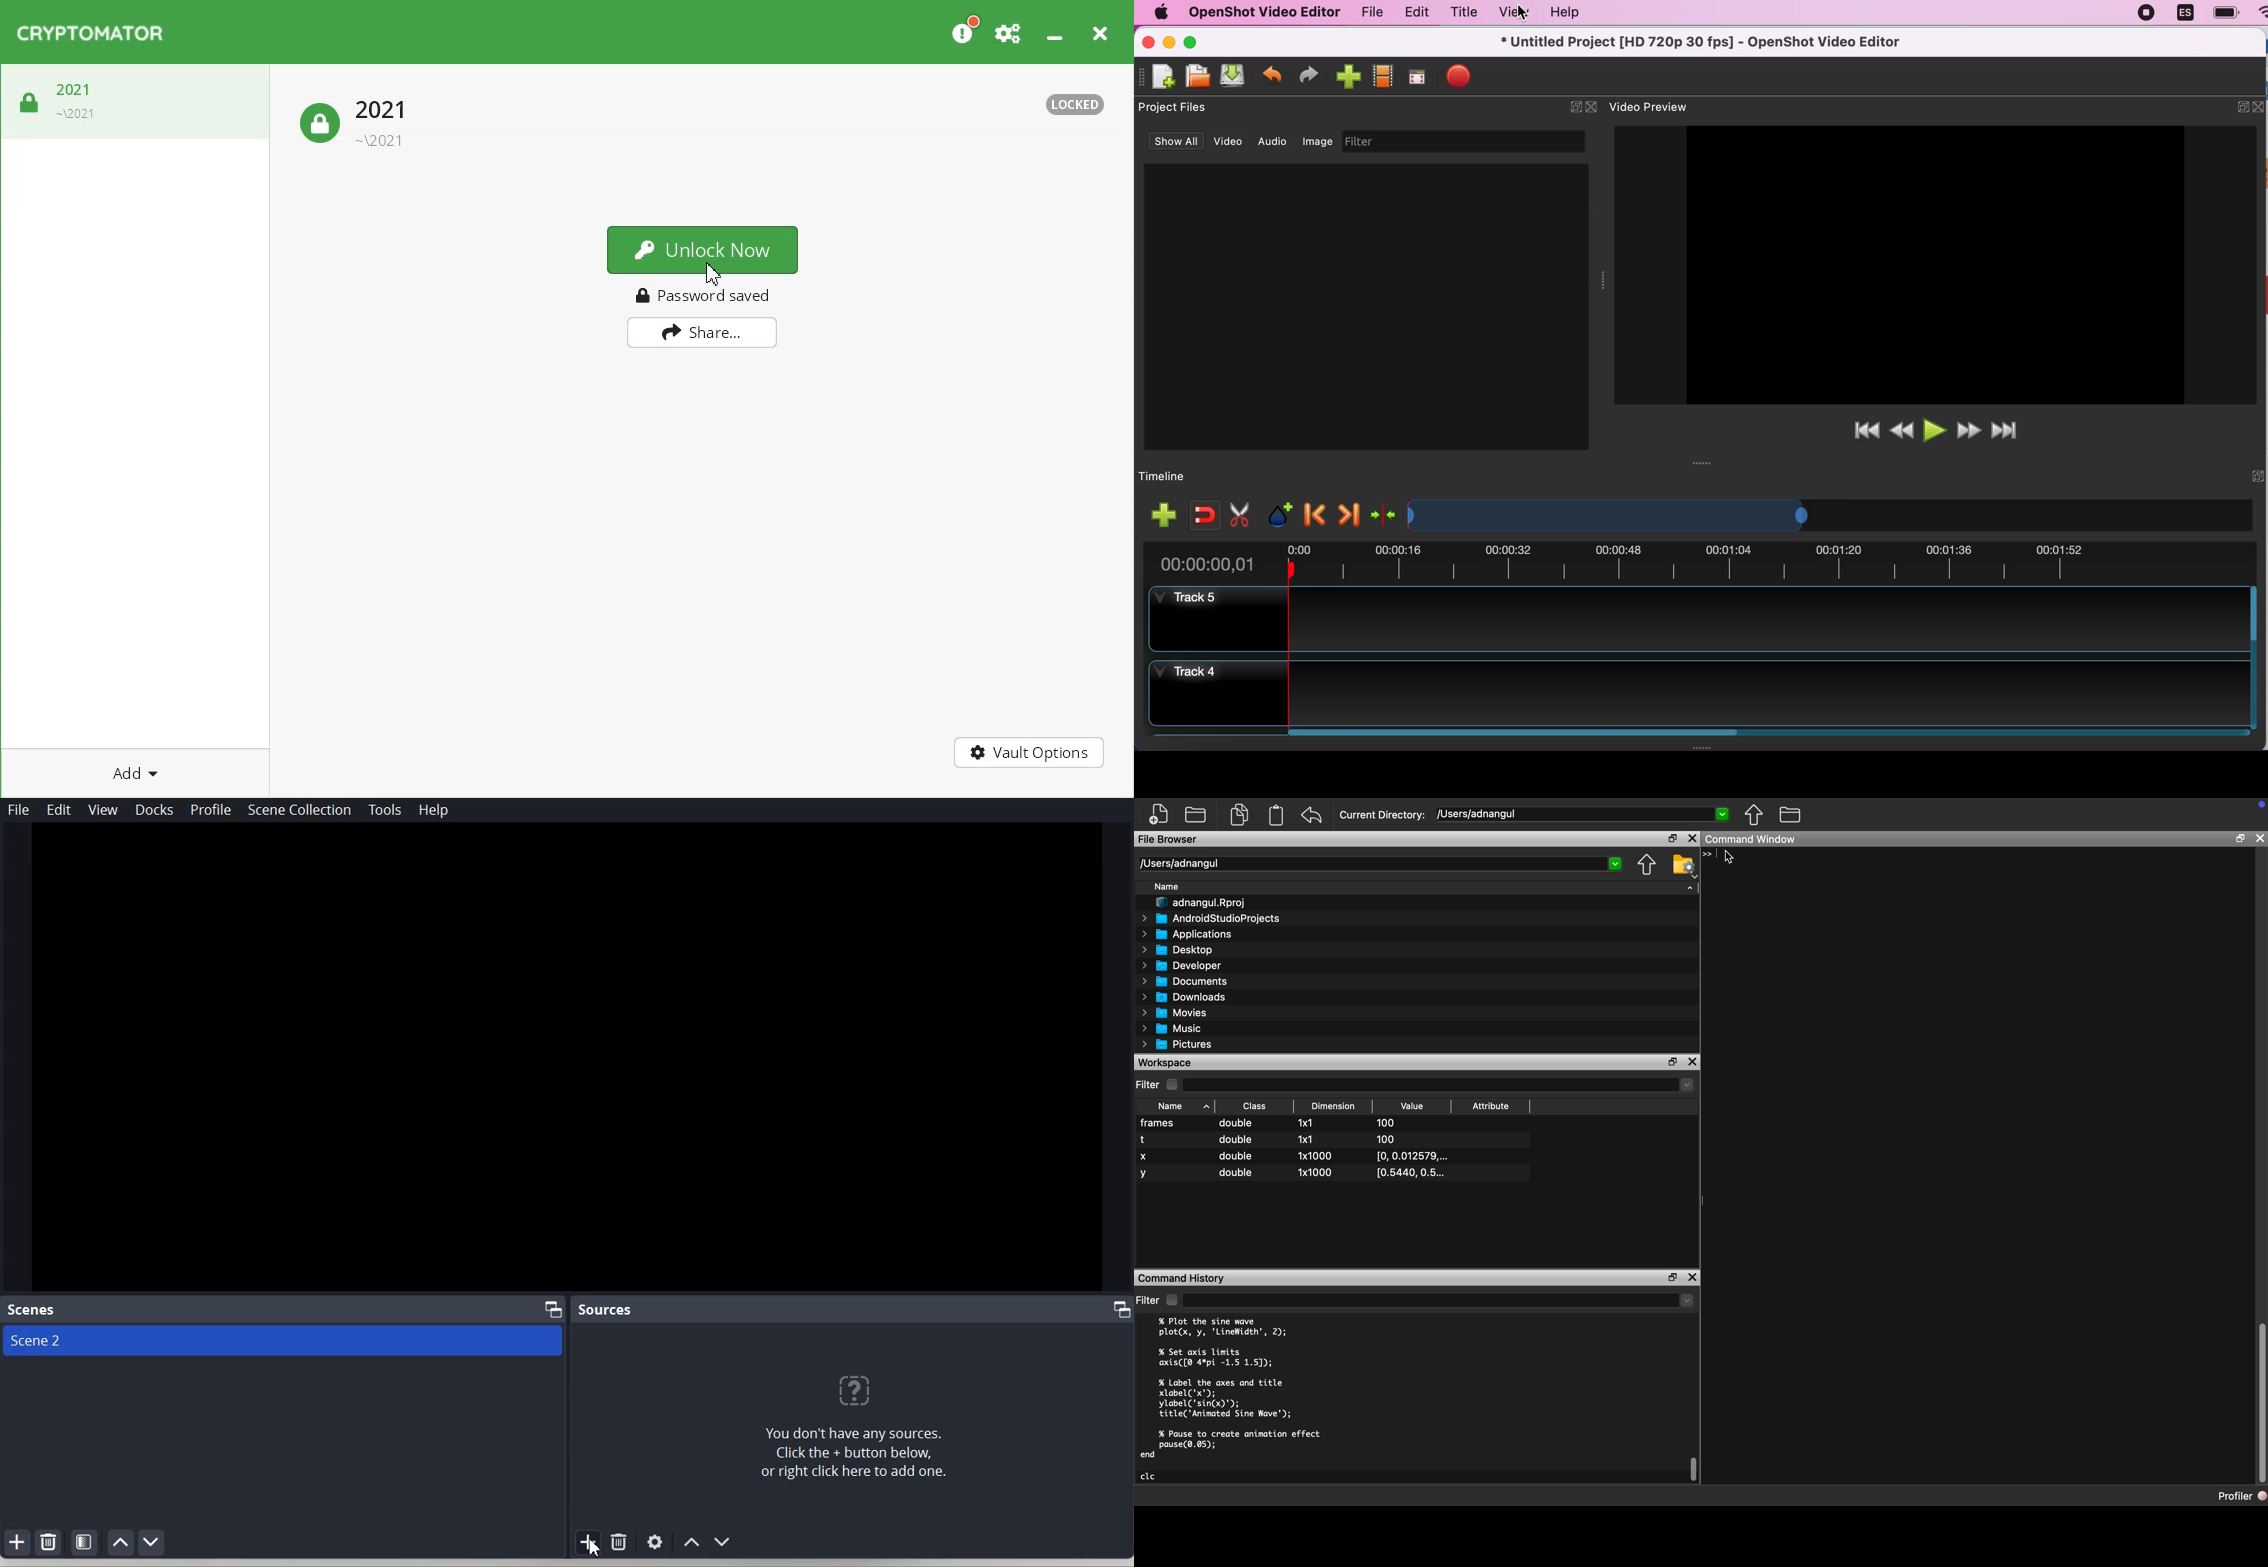 The width and height of the screenshot is (2268, 1568). I want to click on View, so click(103, 810).